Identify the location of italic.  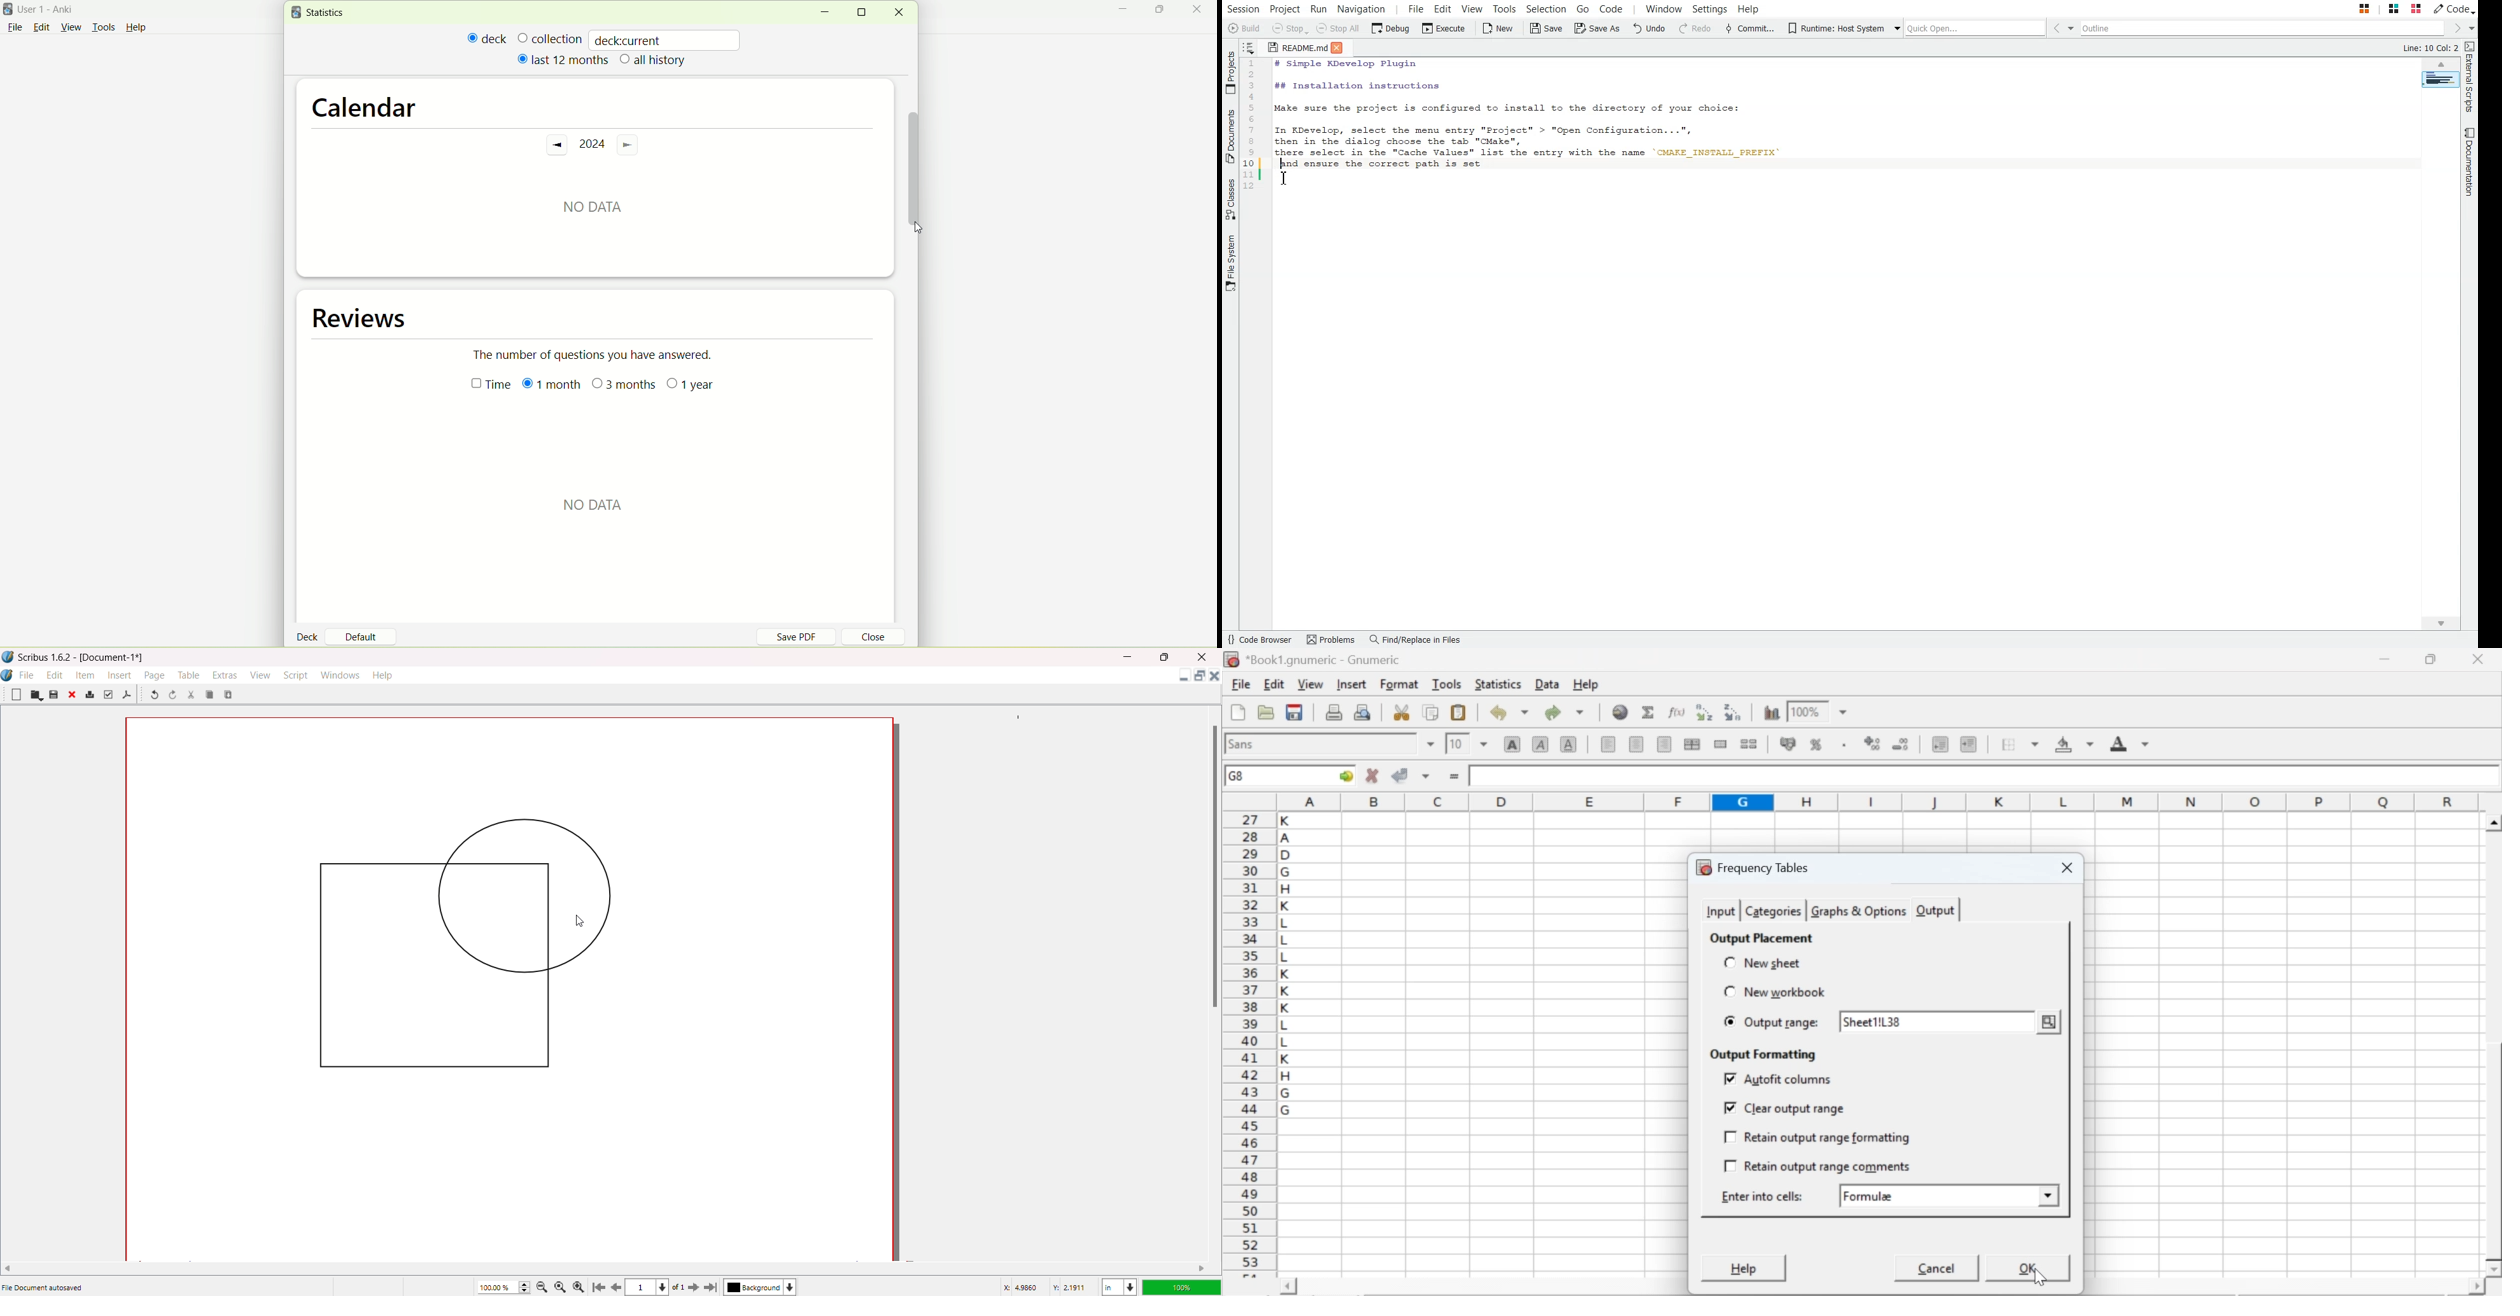
(1542, 743).